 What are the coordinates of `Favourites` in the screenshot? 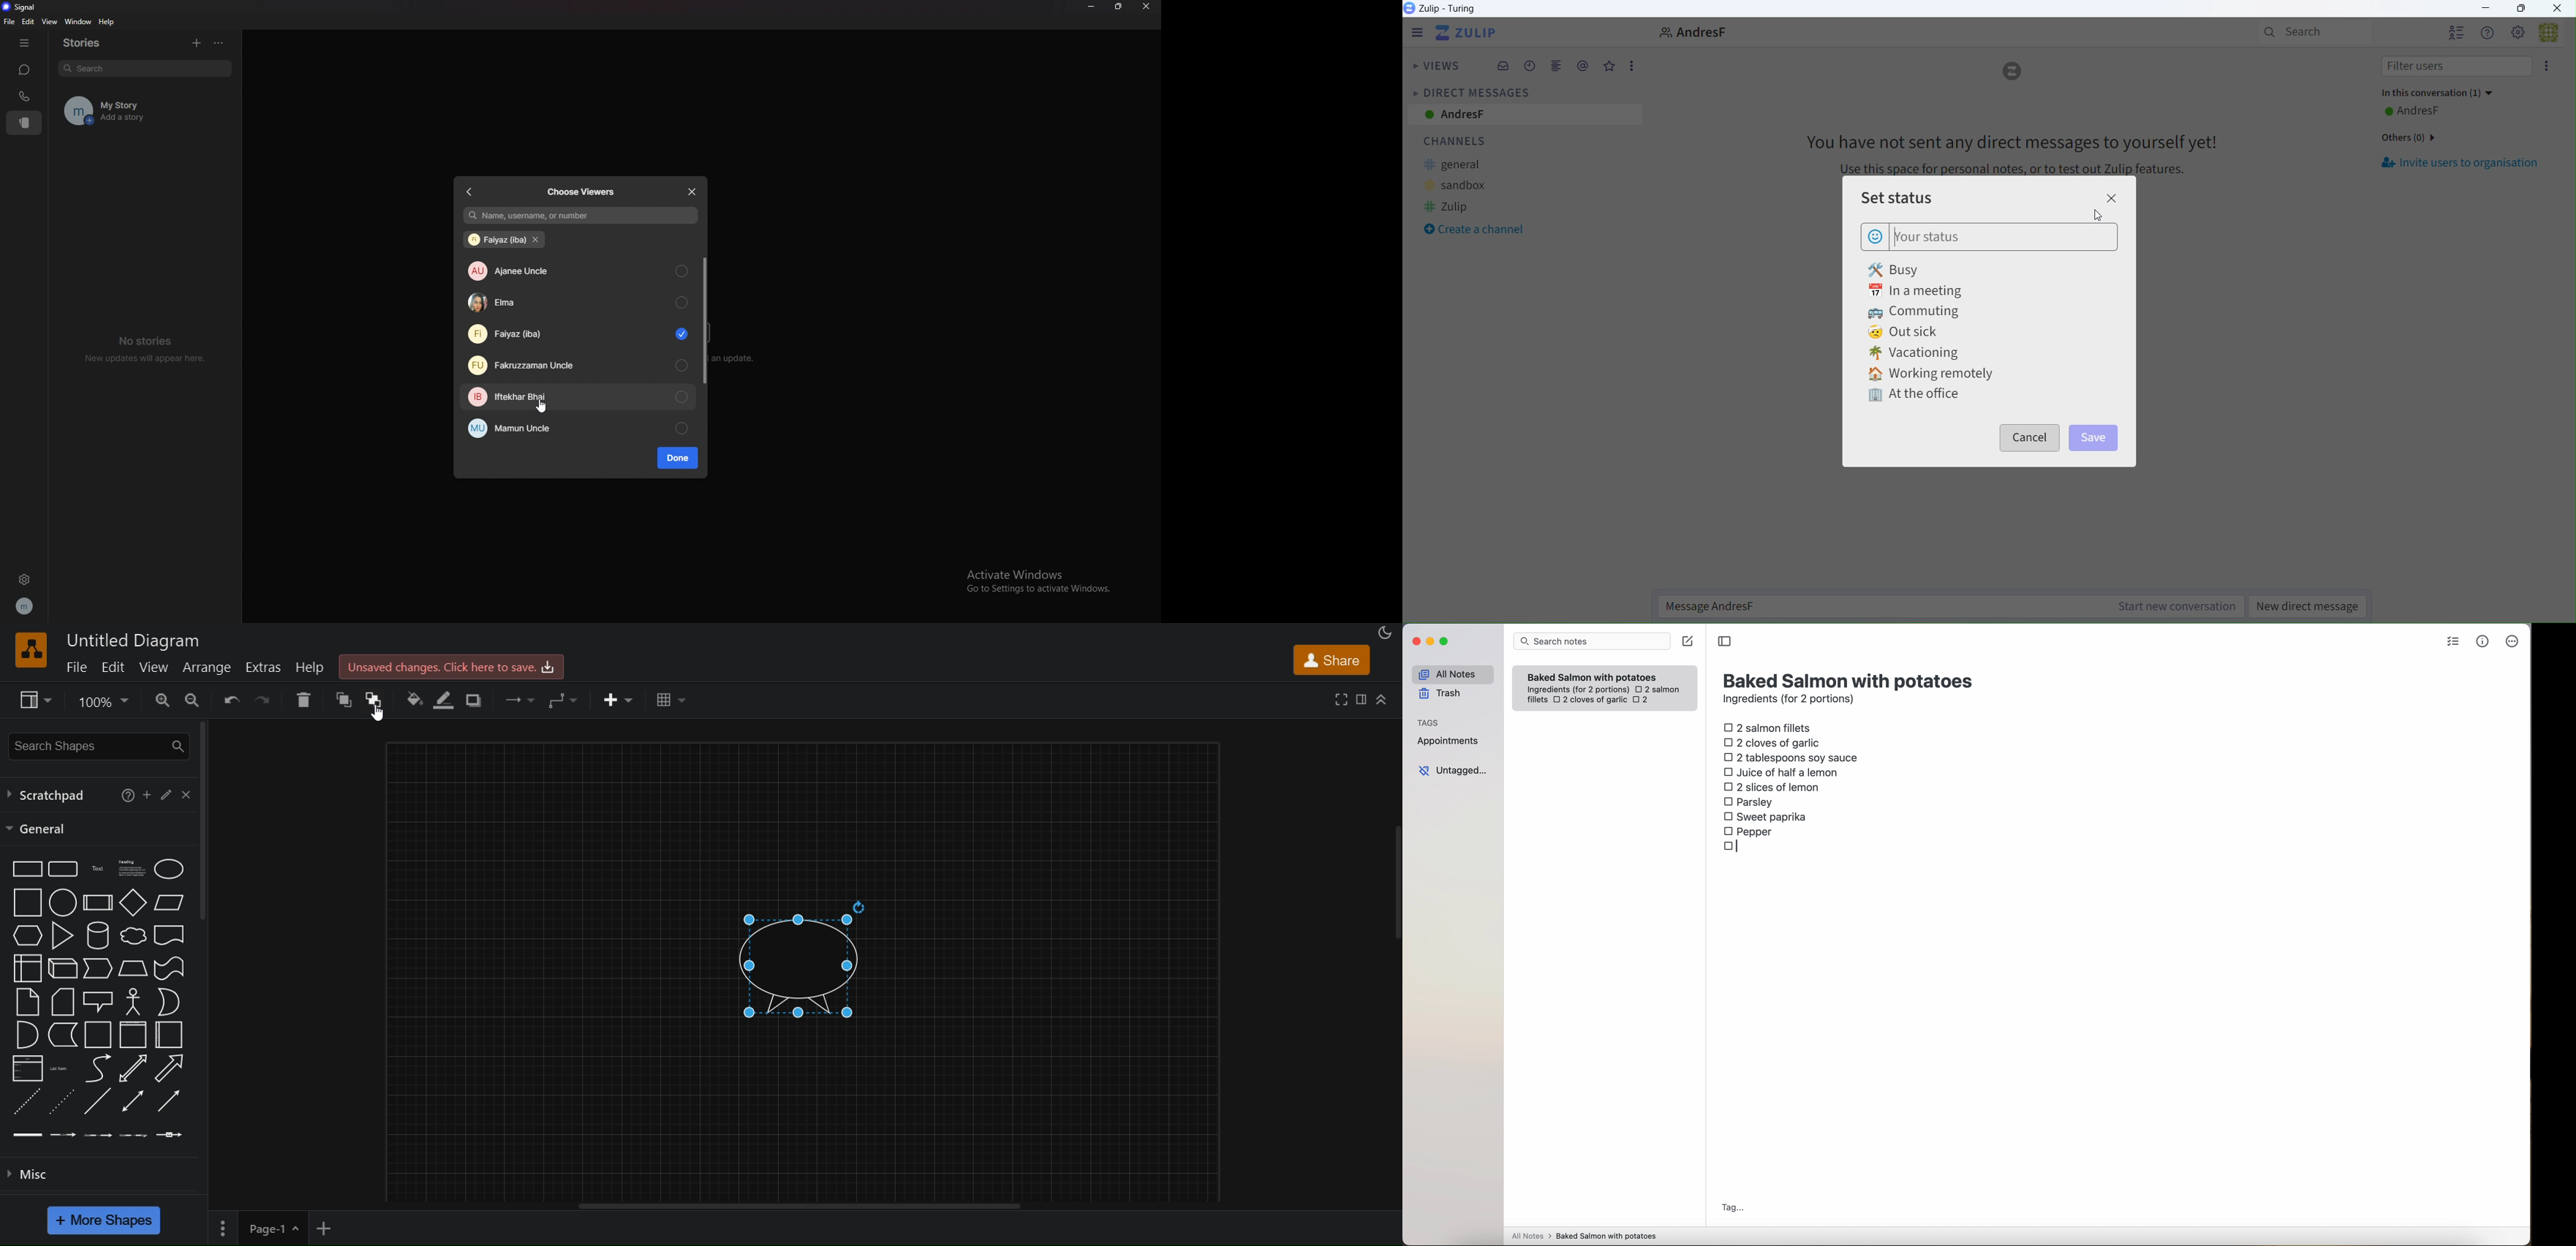 It's located at (1609, 67).